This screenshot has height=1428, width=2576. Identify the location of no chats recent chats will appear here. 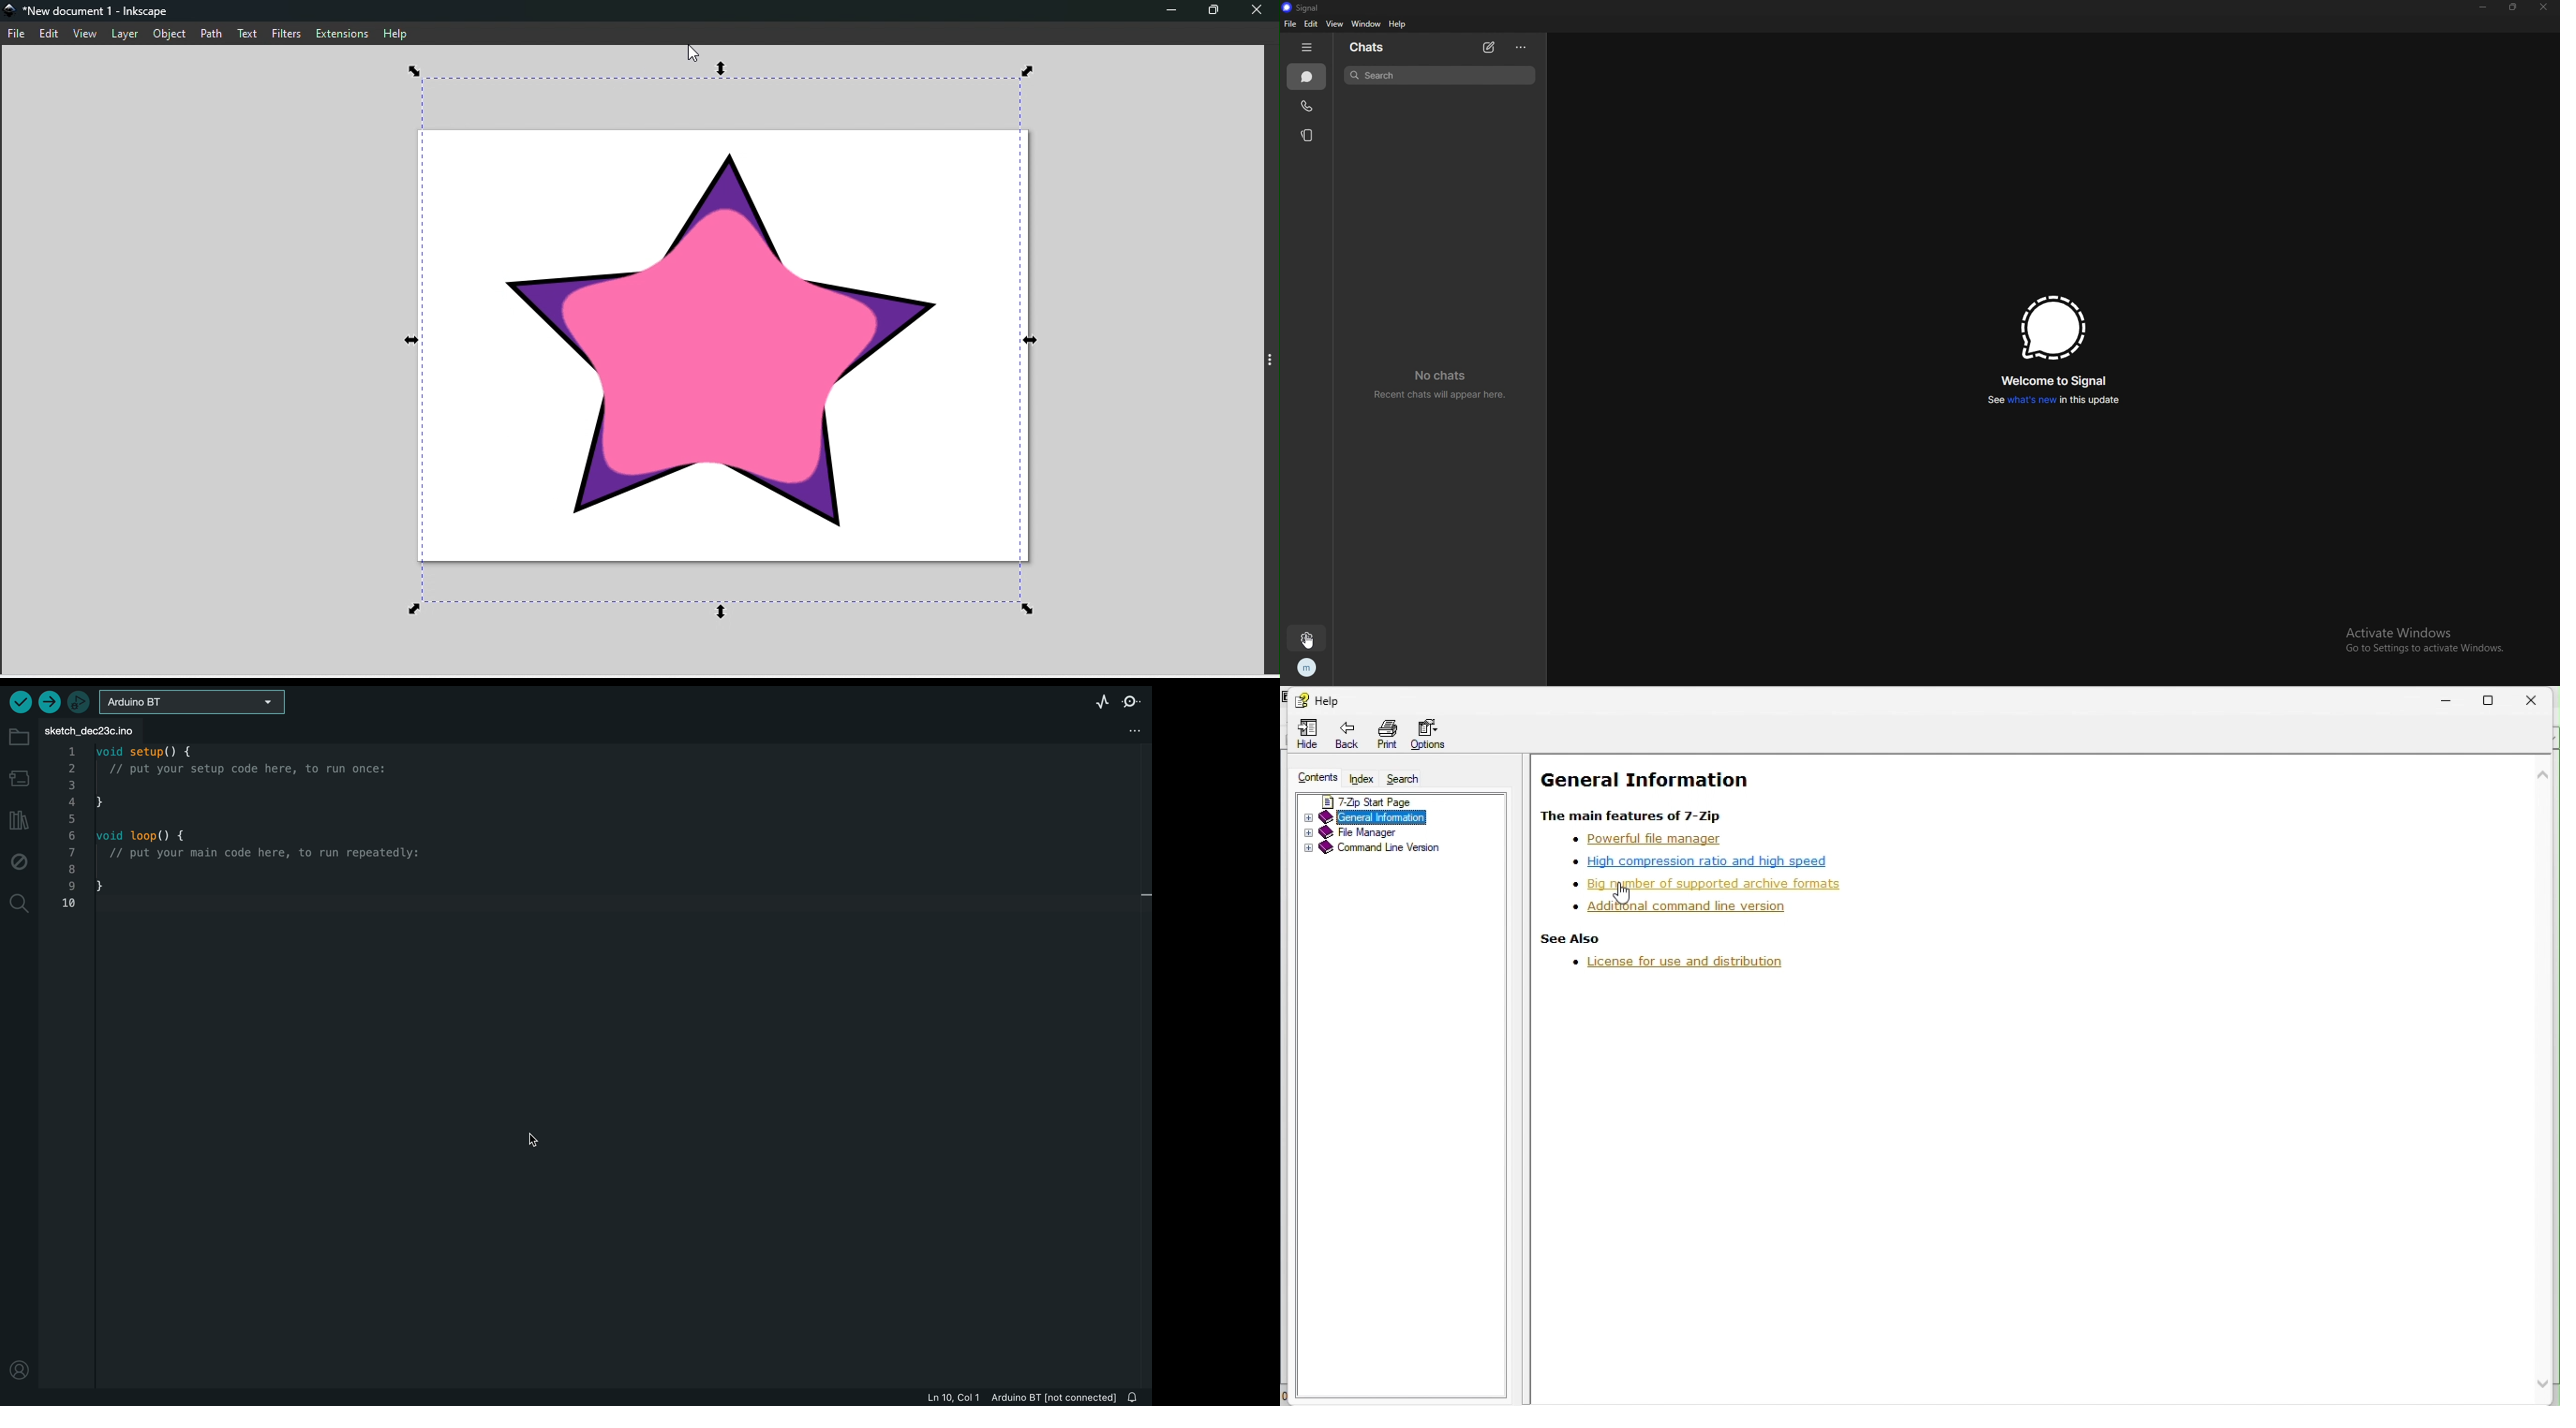
(1445, 387).